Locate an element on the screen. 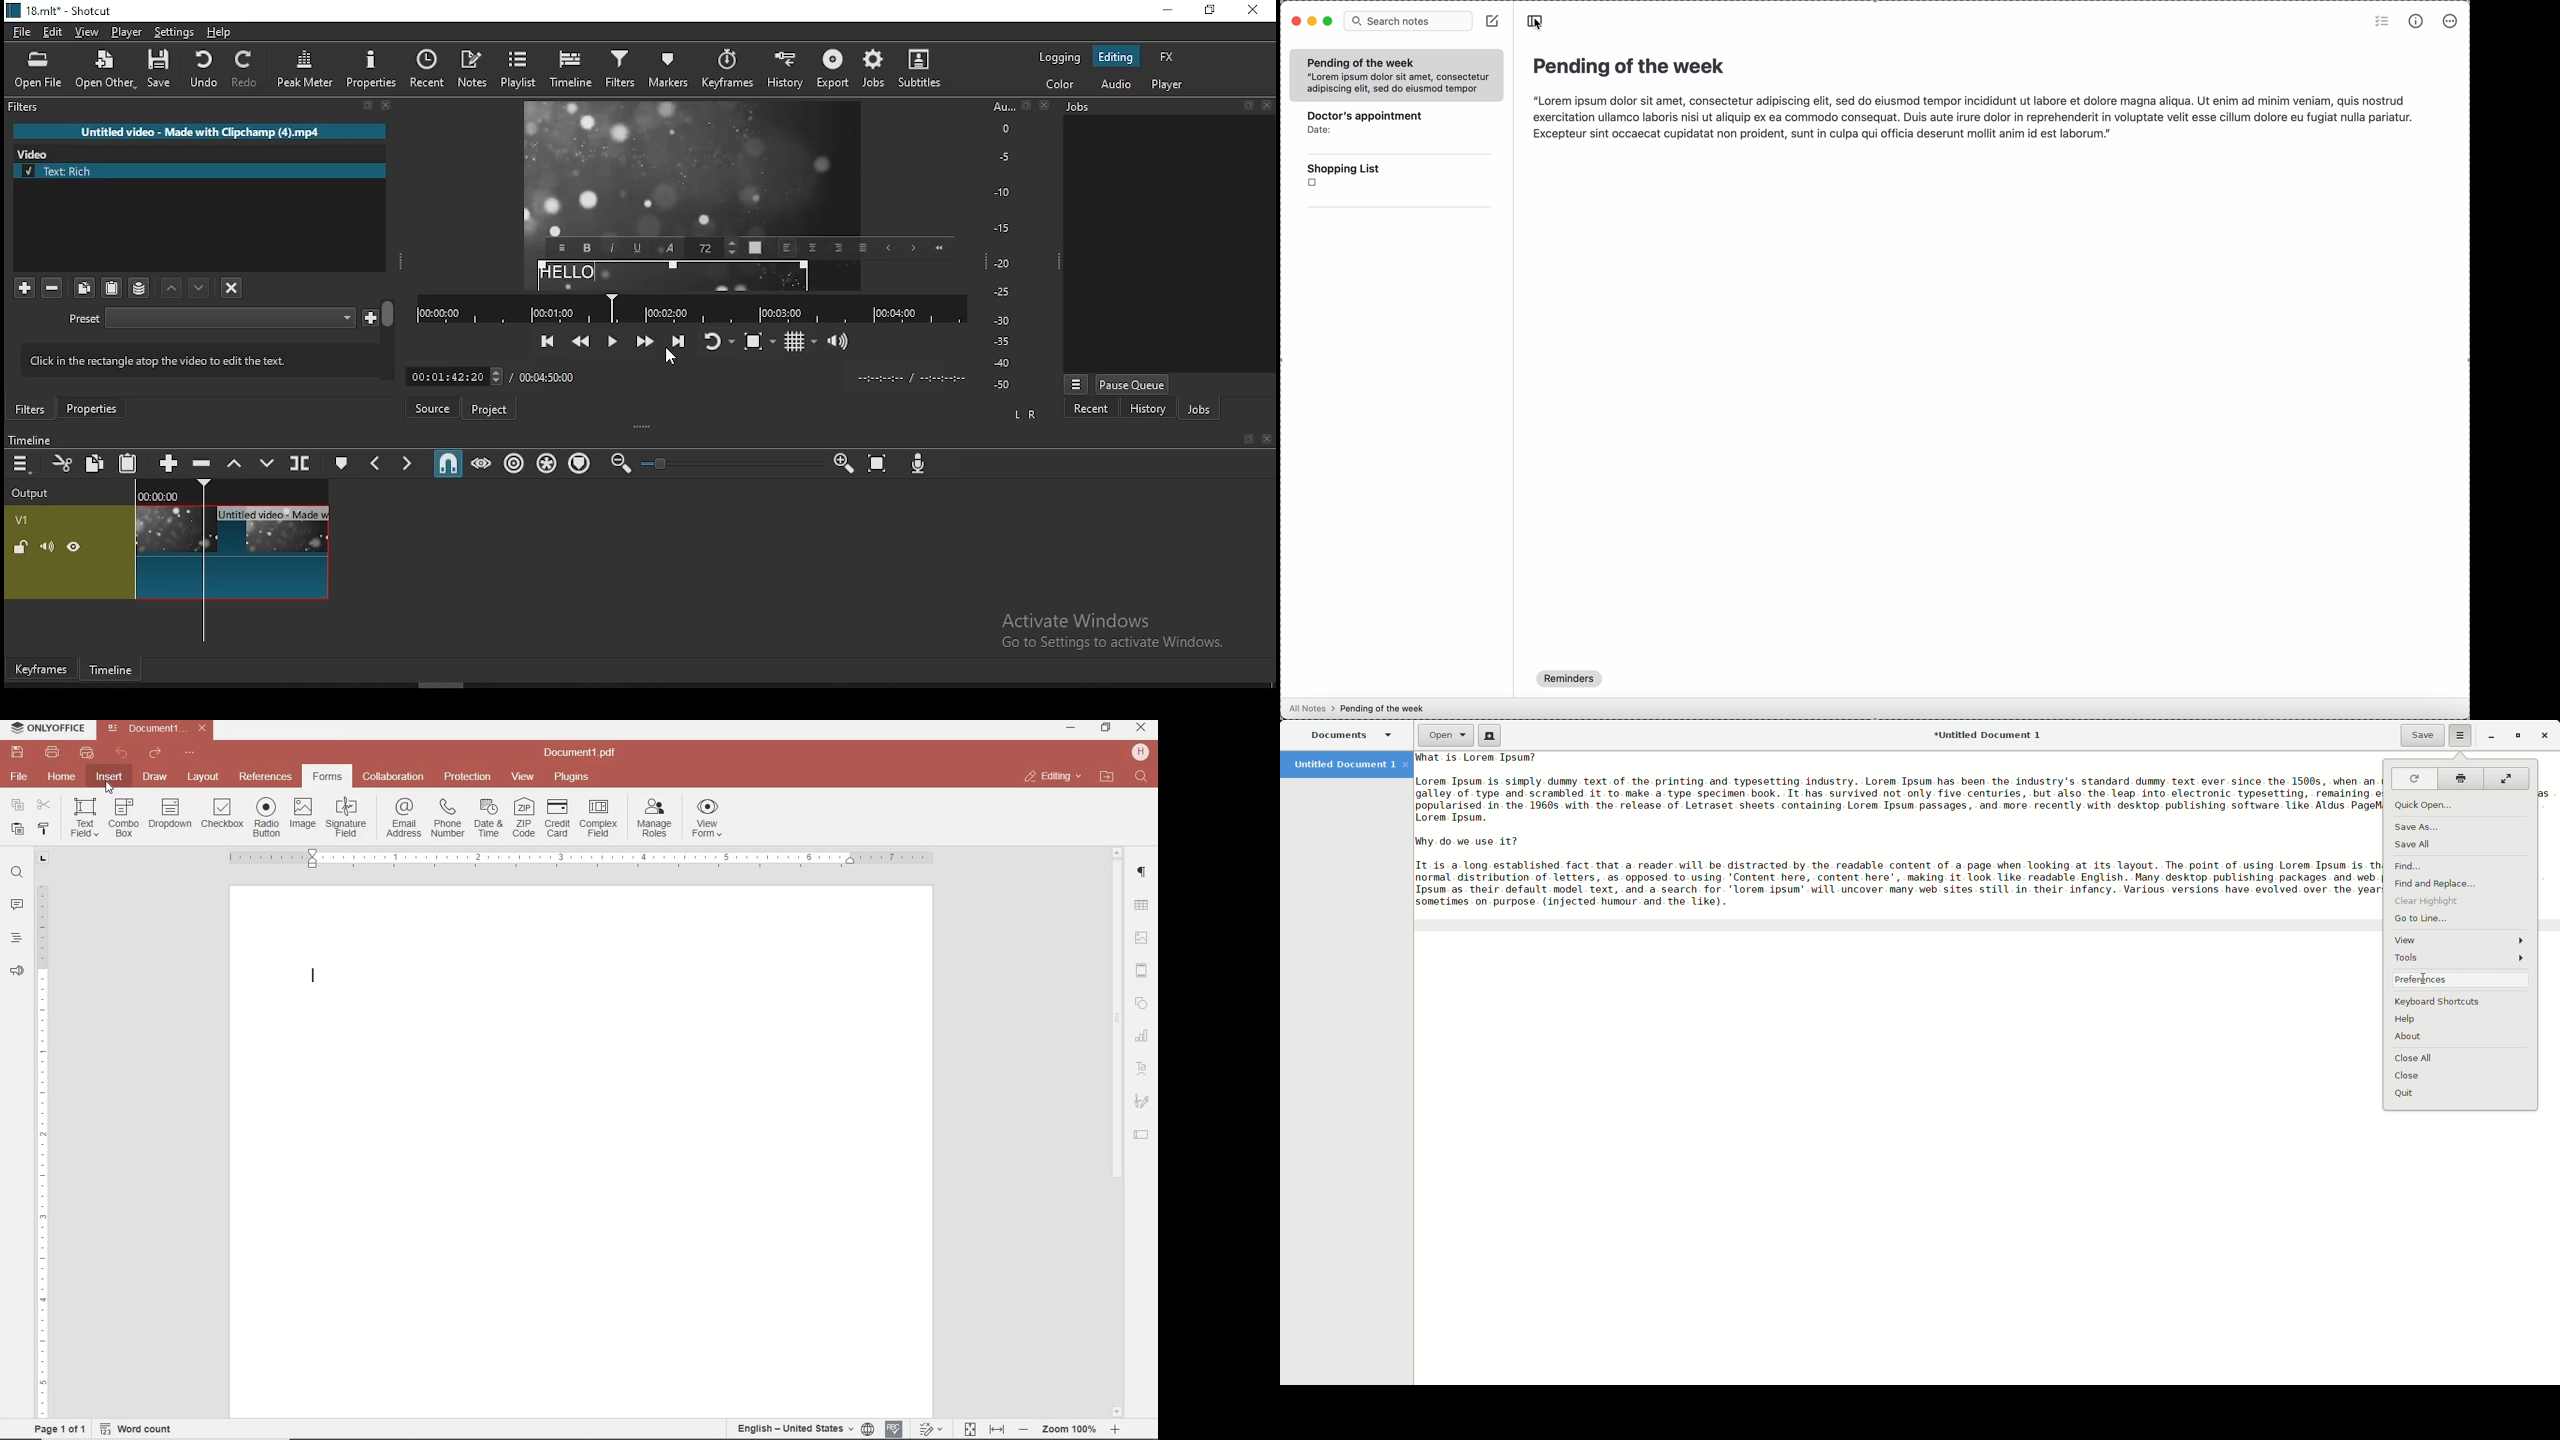 The image size is (2576, 1456). project is located at coordinates (487, 410).